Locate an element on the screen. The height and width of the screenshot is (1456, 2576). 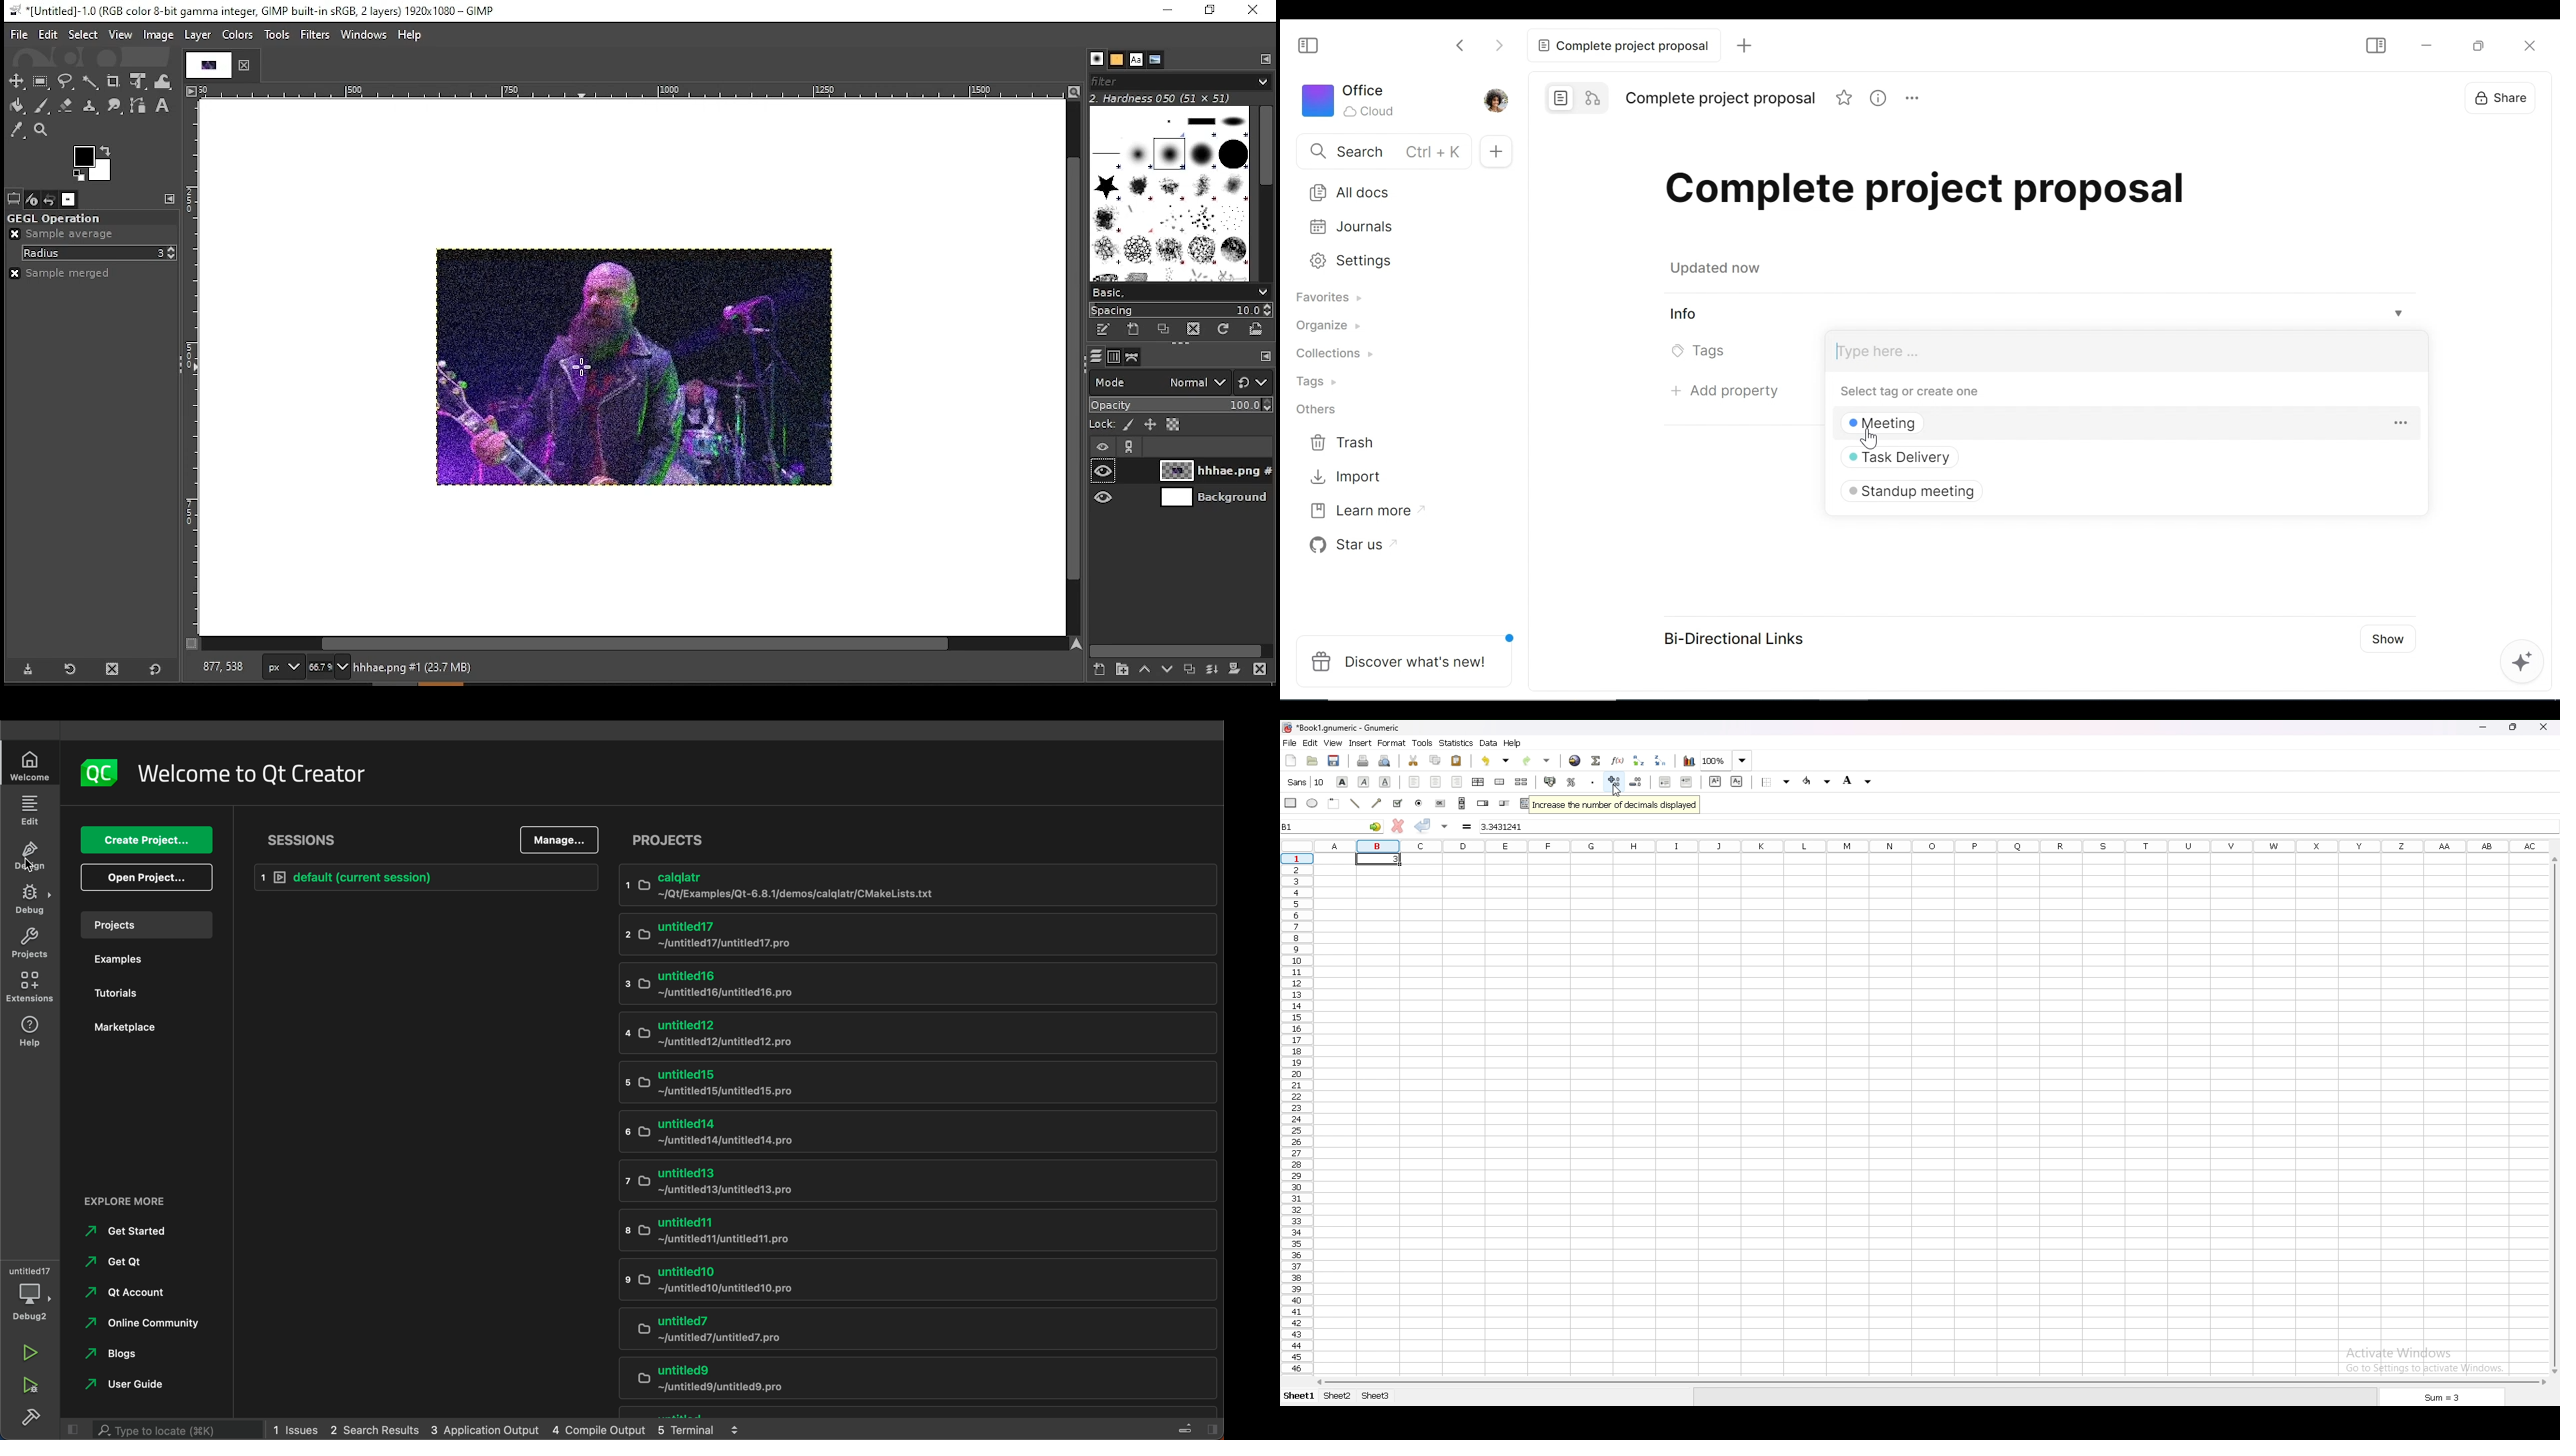
line is located at coordinates (1353, 804).